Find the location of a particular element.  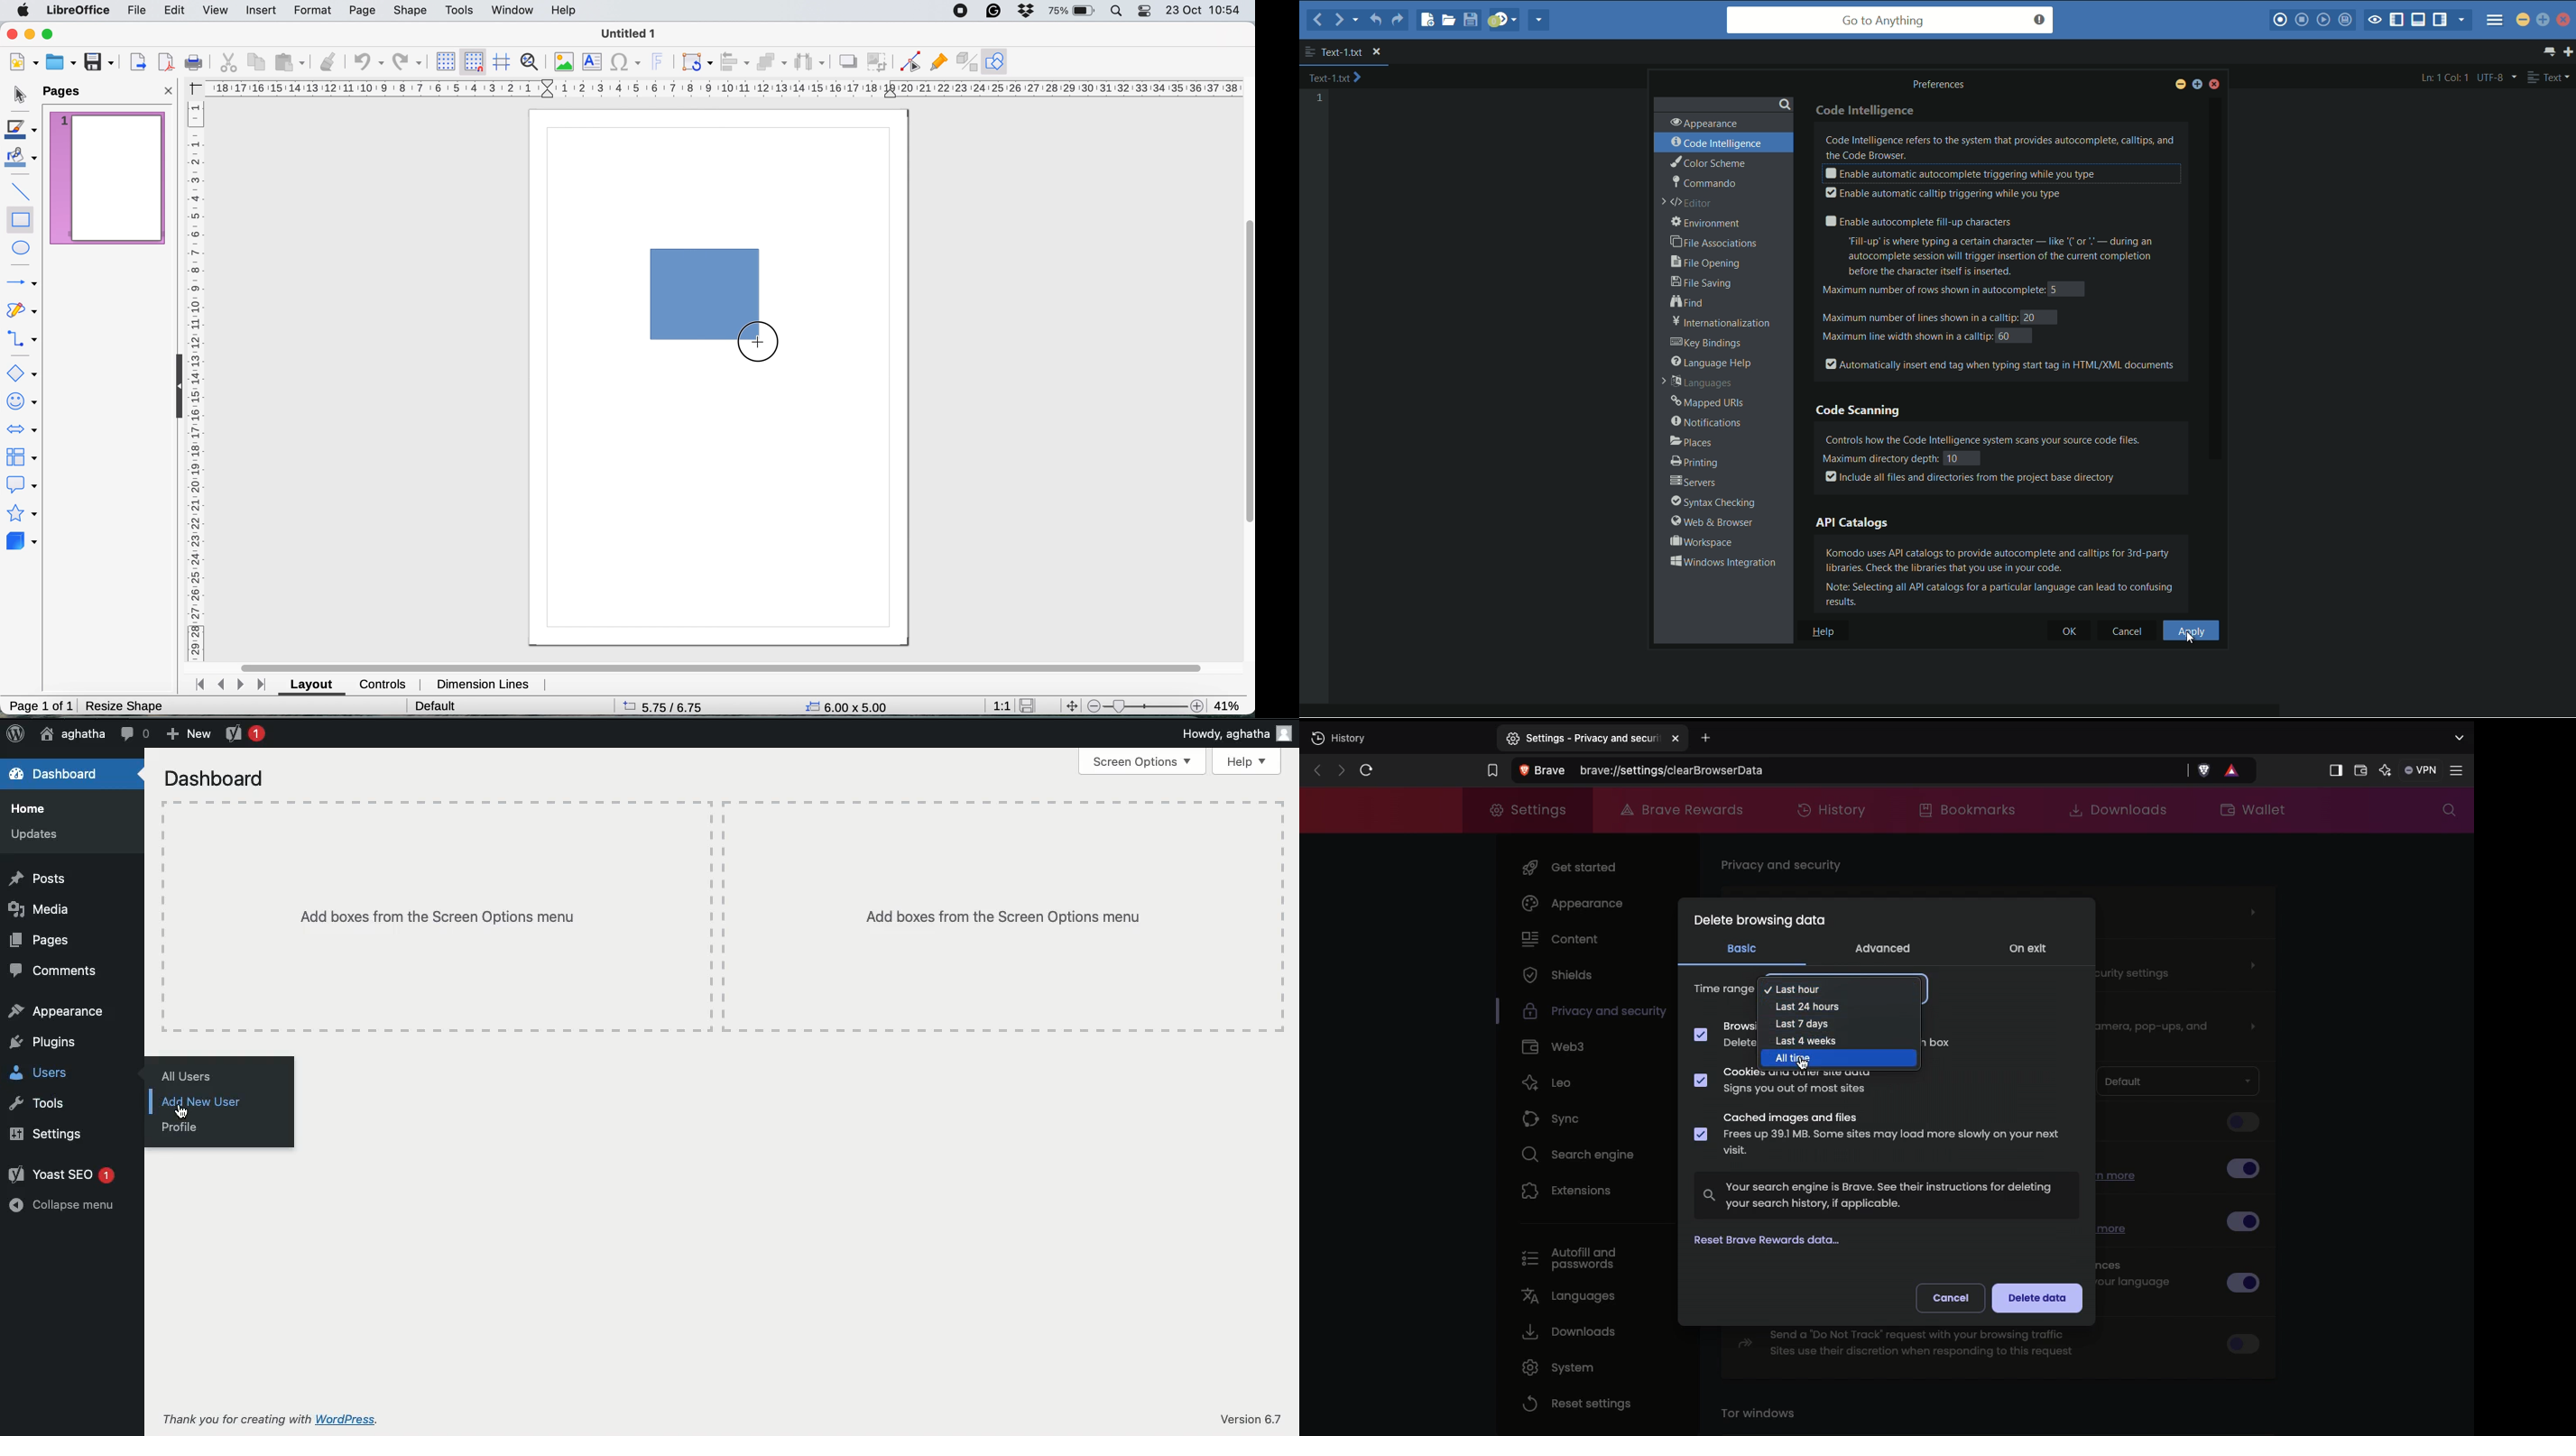

line new user is located at coordinates (149, 1102).